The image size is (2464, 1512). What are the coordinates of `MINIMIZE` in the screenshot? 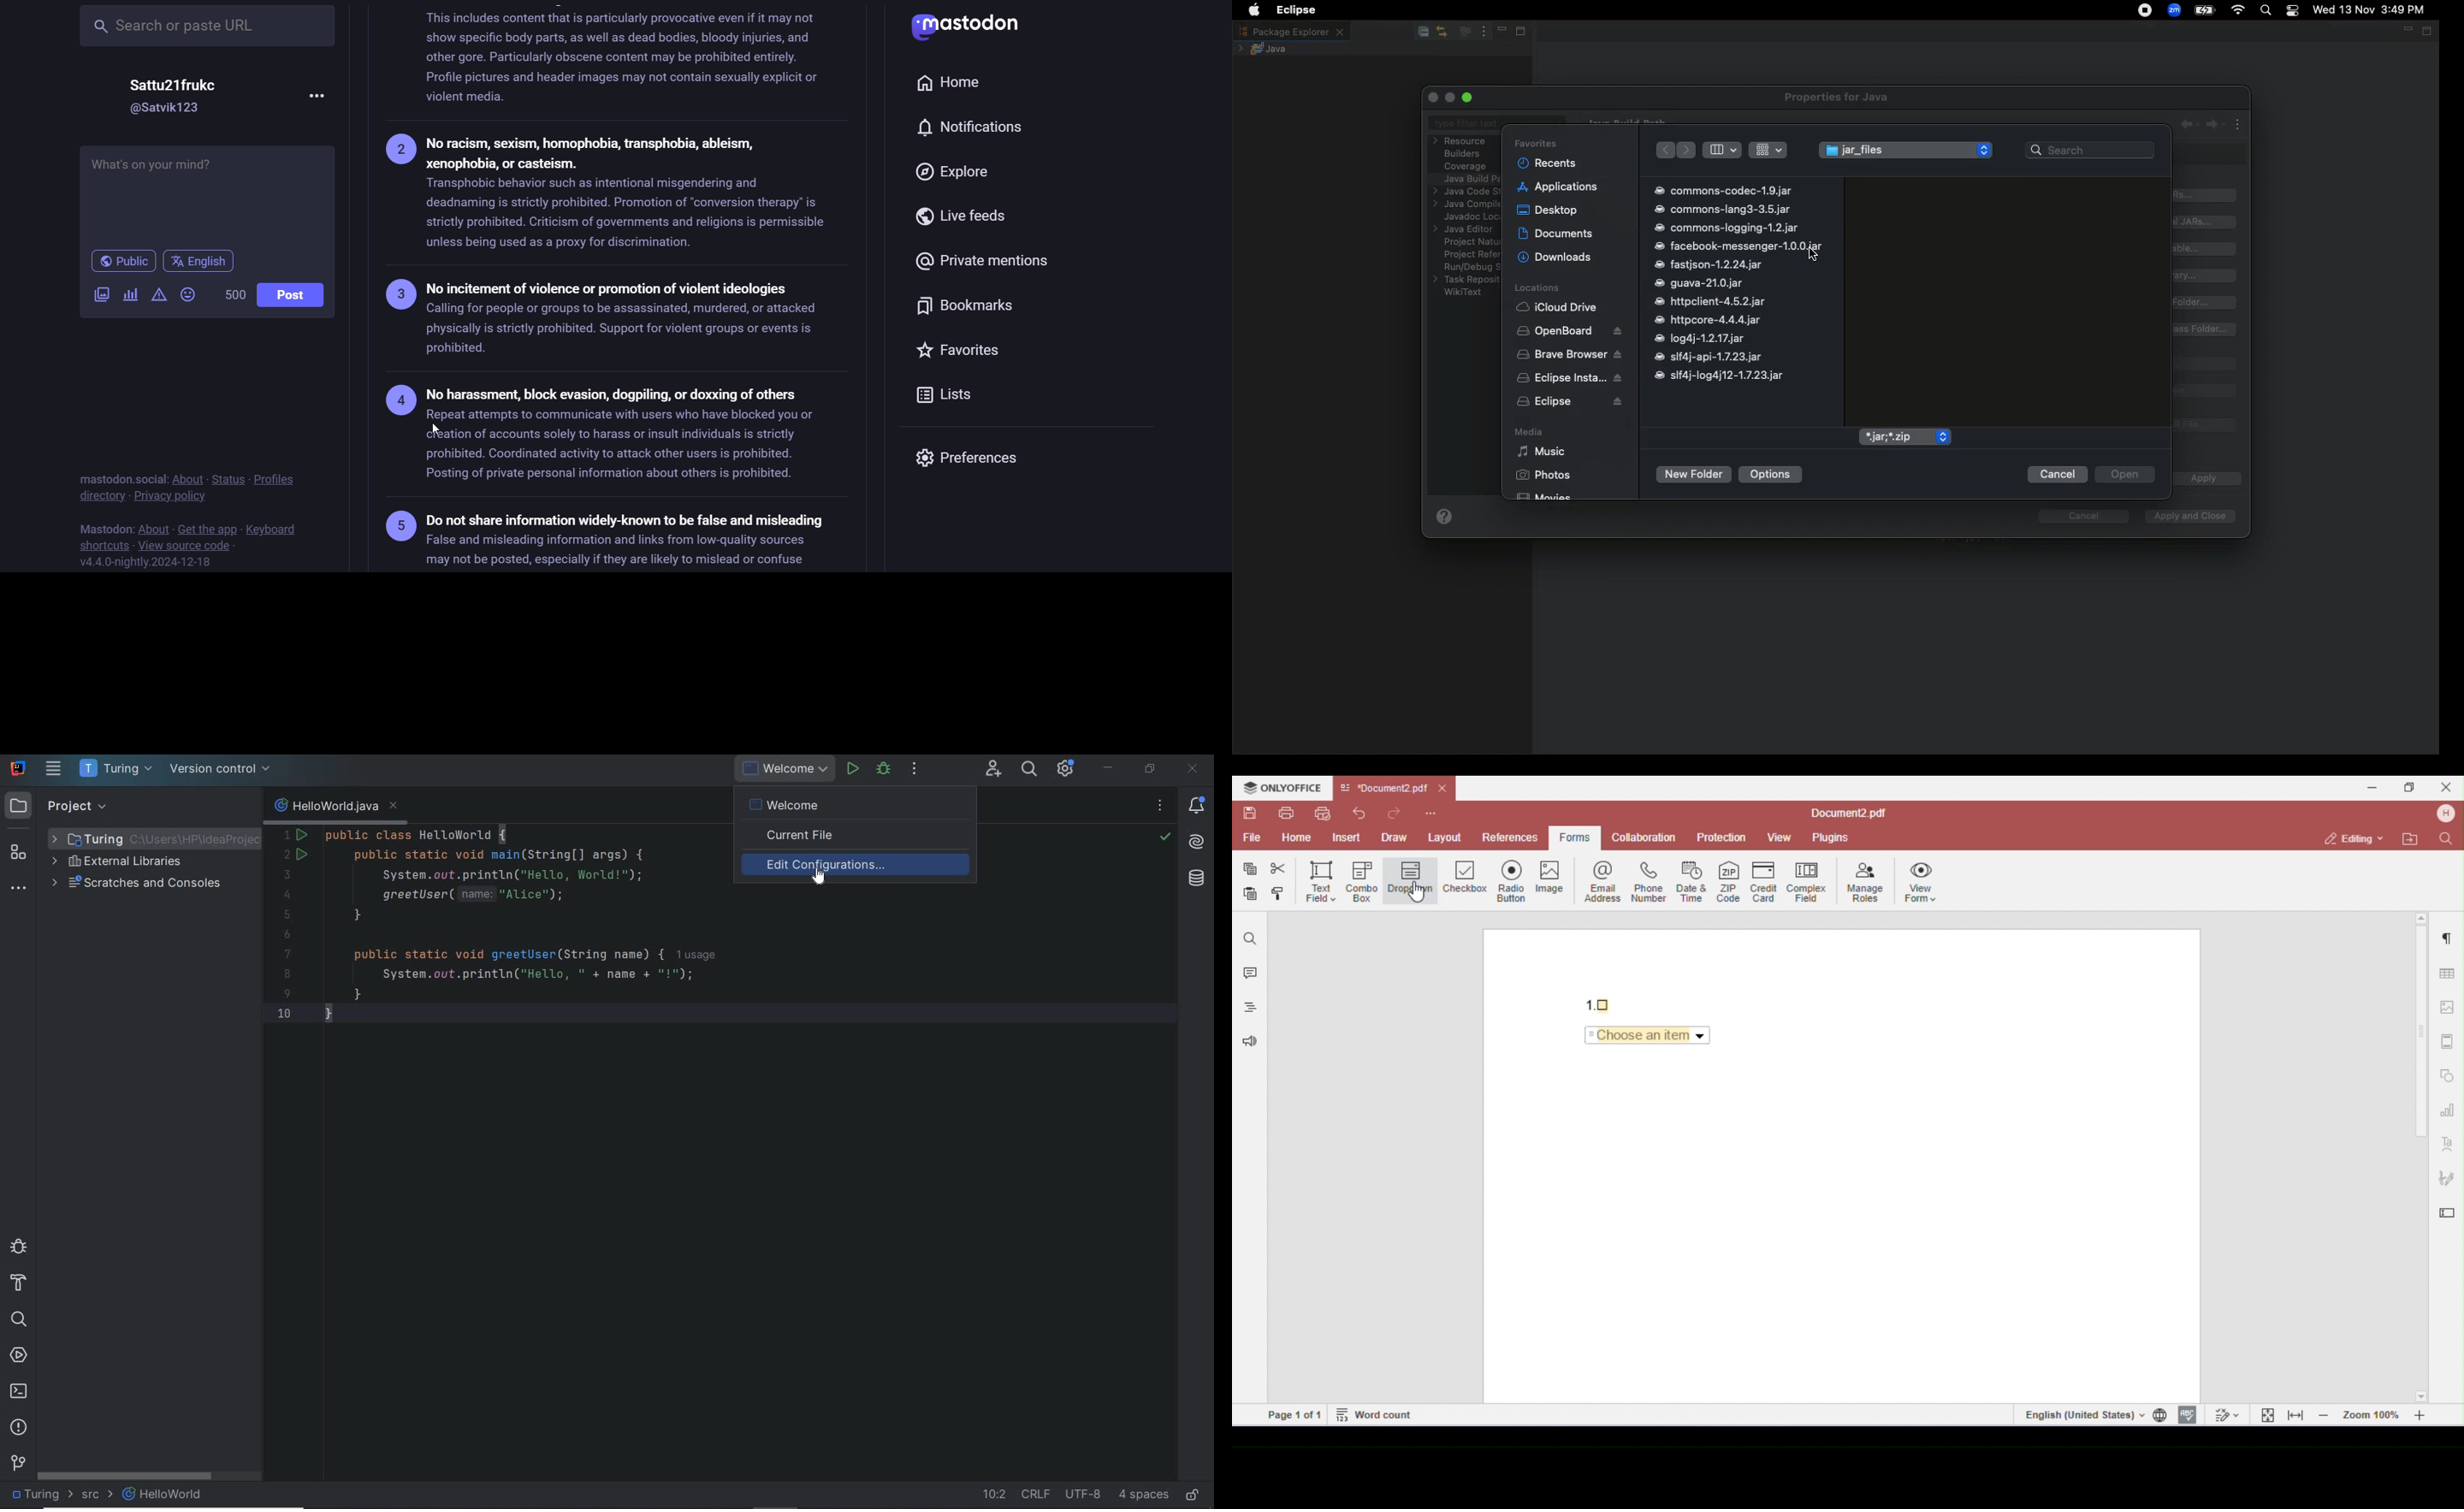 It's located at (1108, 768).